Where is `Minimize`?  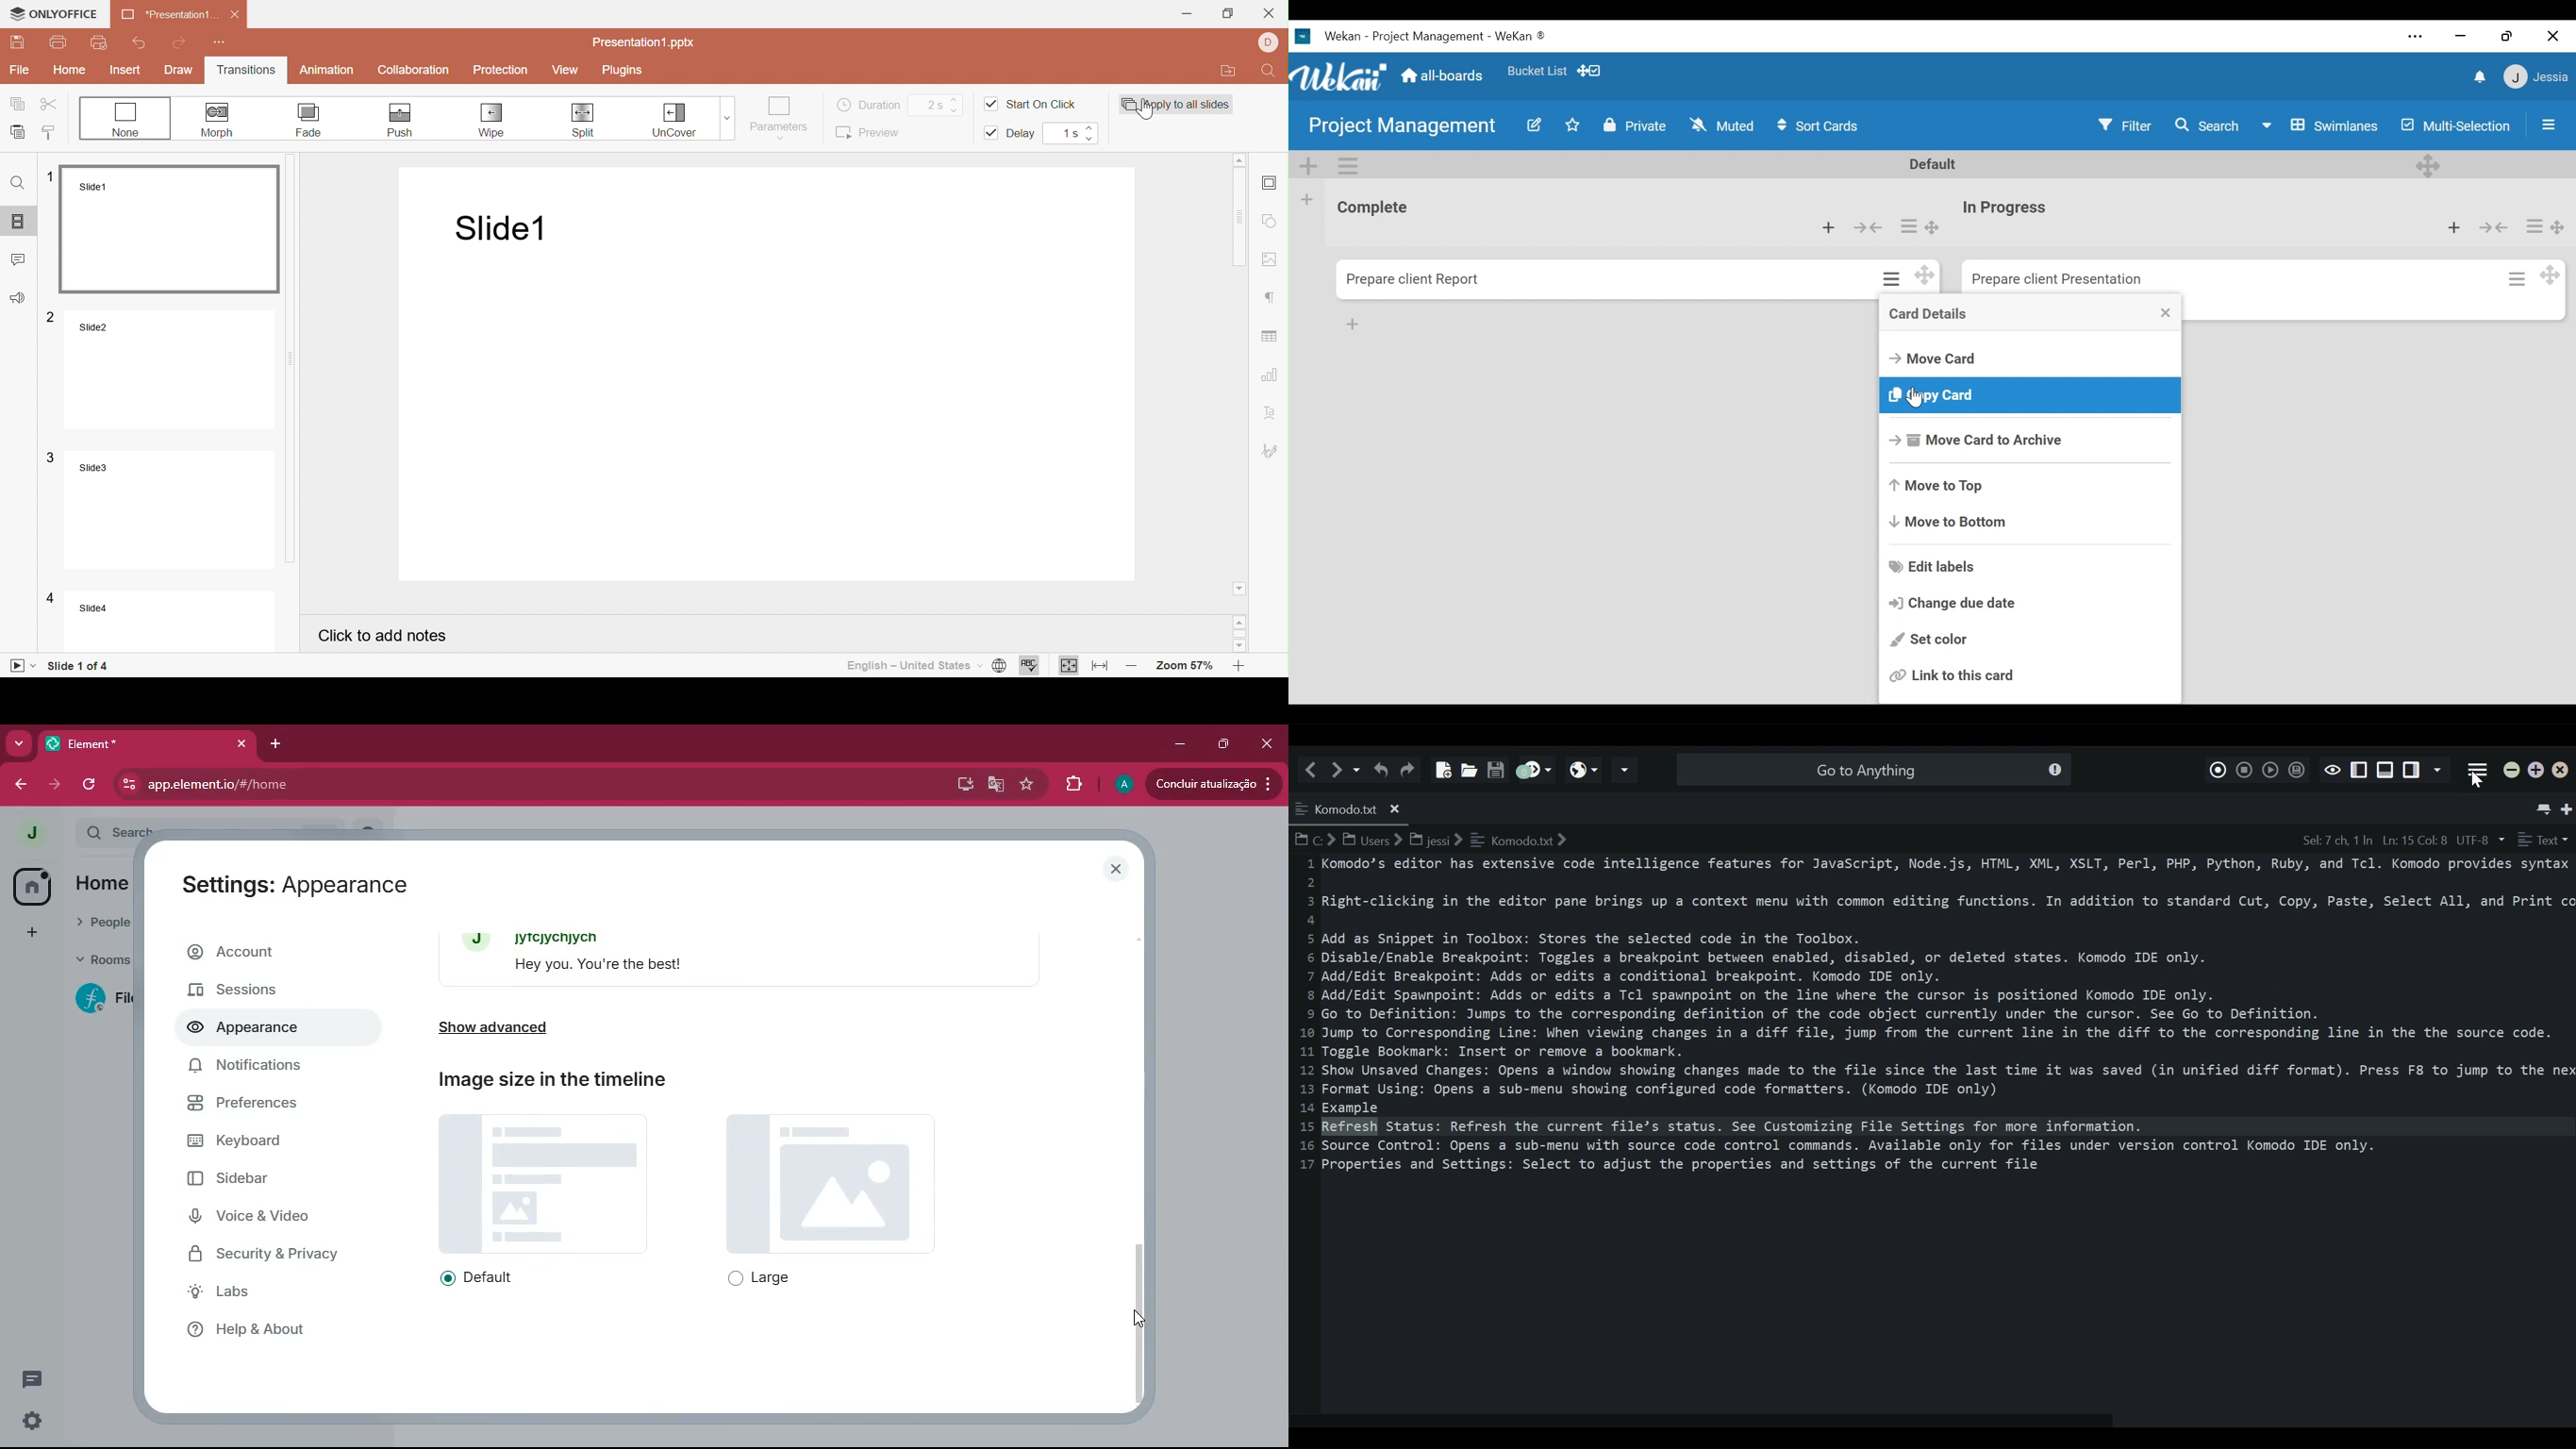 Minimize is located at coordinates (1187, 14).